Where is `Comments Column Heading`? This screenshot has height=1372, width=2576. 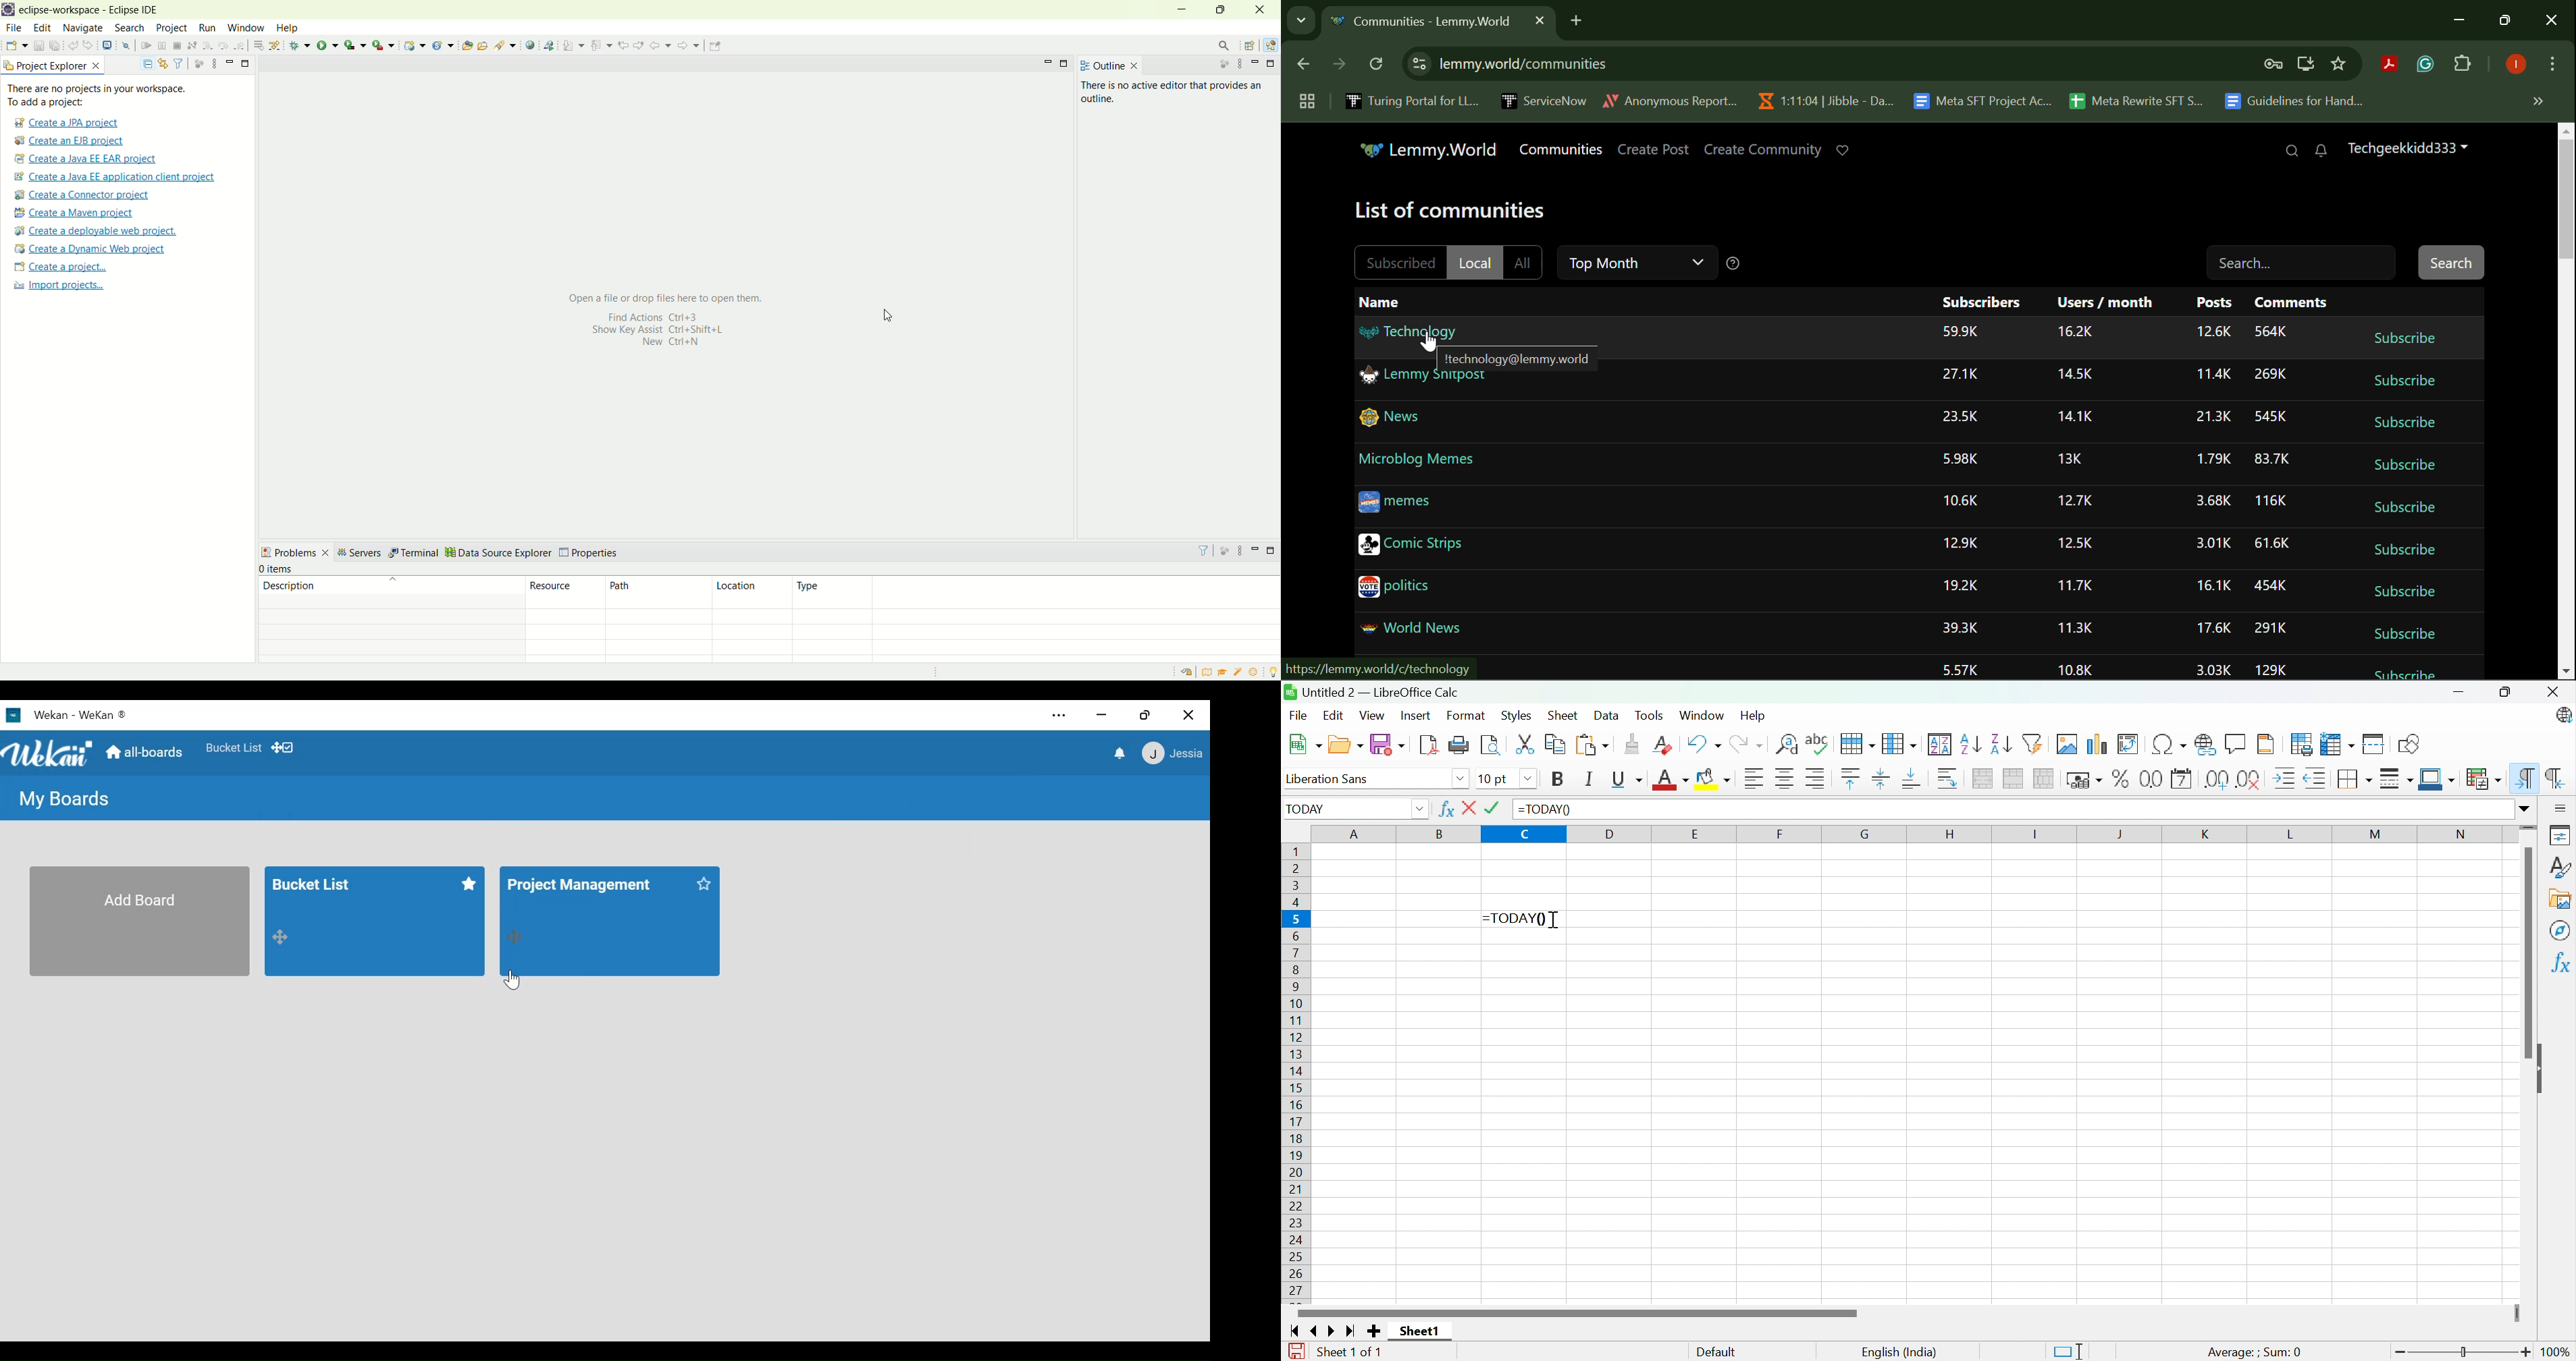
Comments Column Heading is located at coordinates (2290, 302).